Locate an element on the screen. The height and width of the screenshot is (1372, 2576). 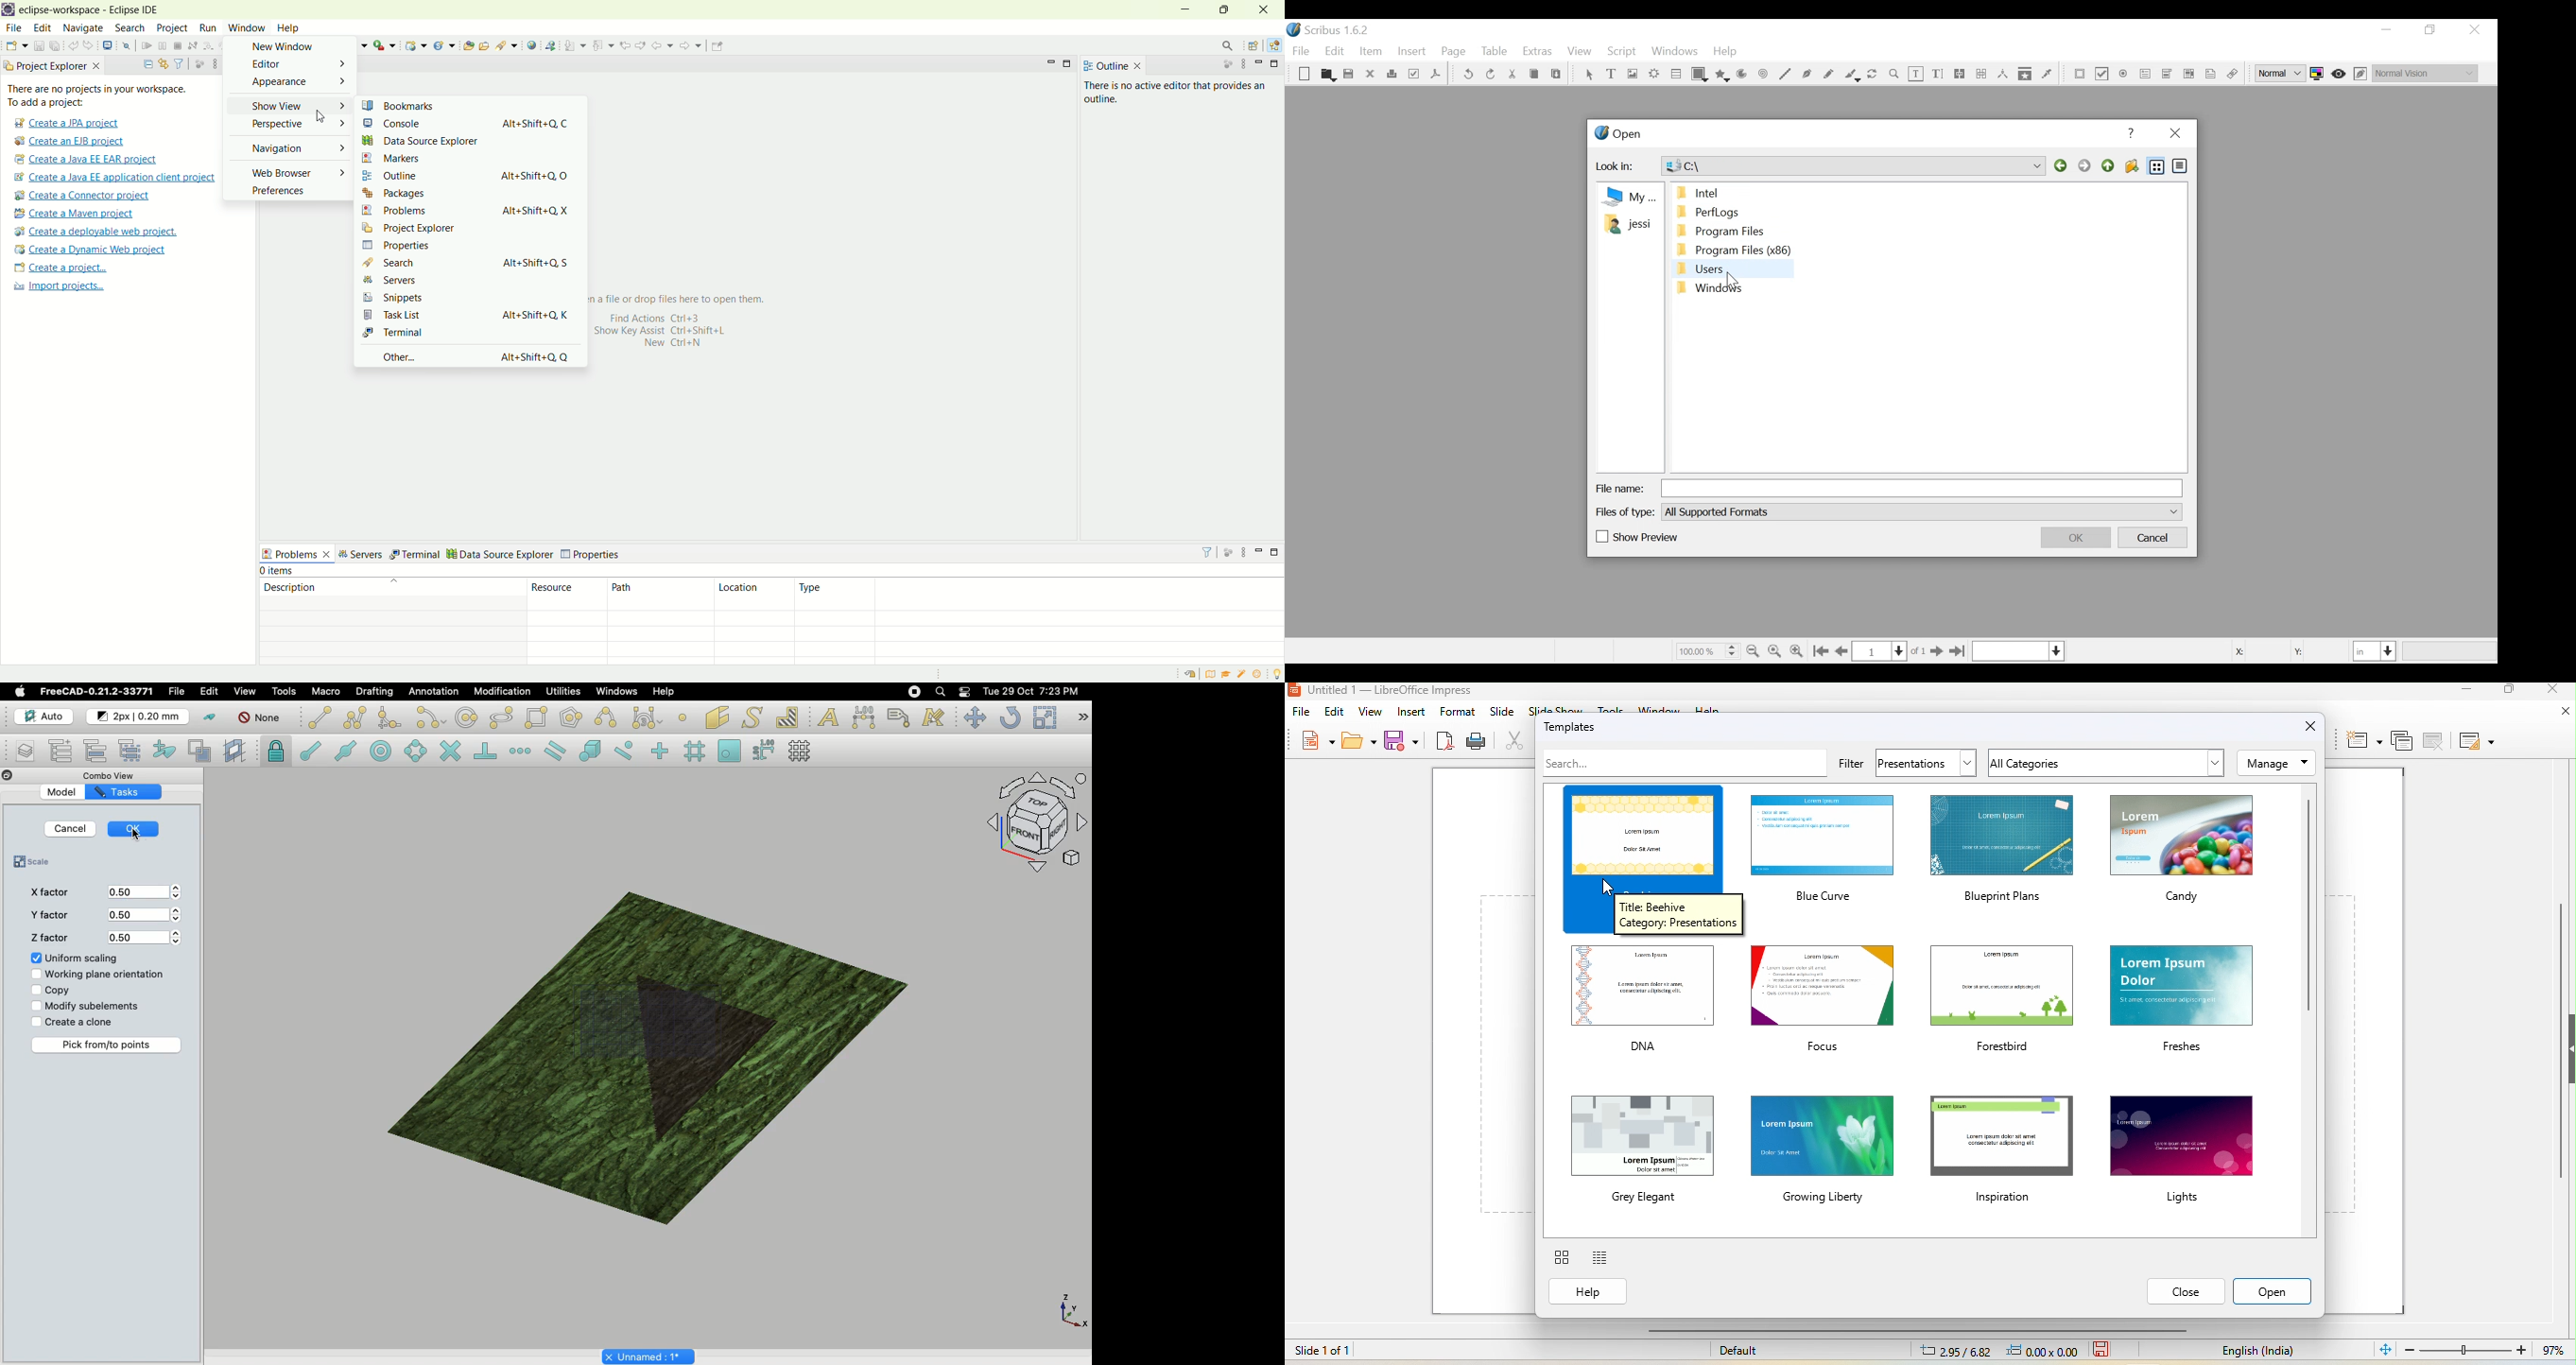
Move to group is located at coordinates (96, 750).